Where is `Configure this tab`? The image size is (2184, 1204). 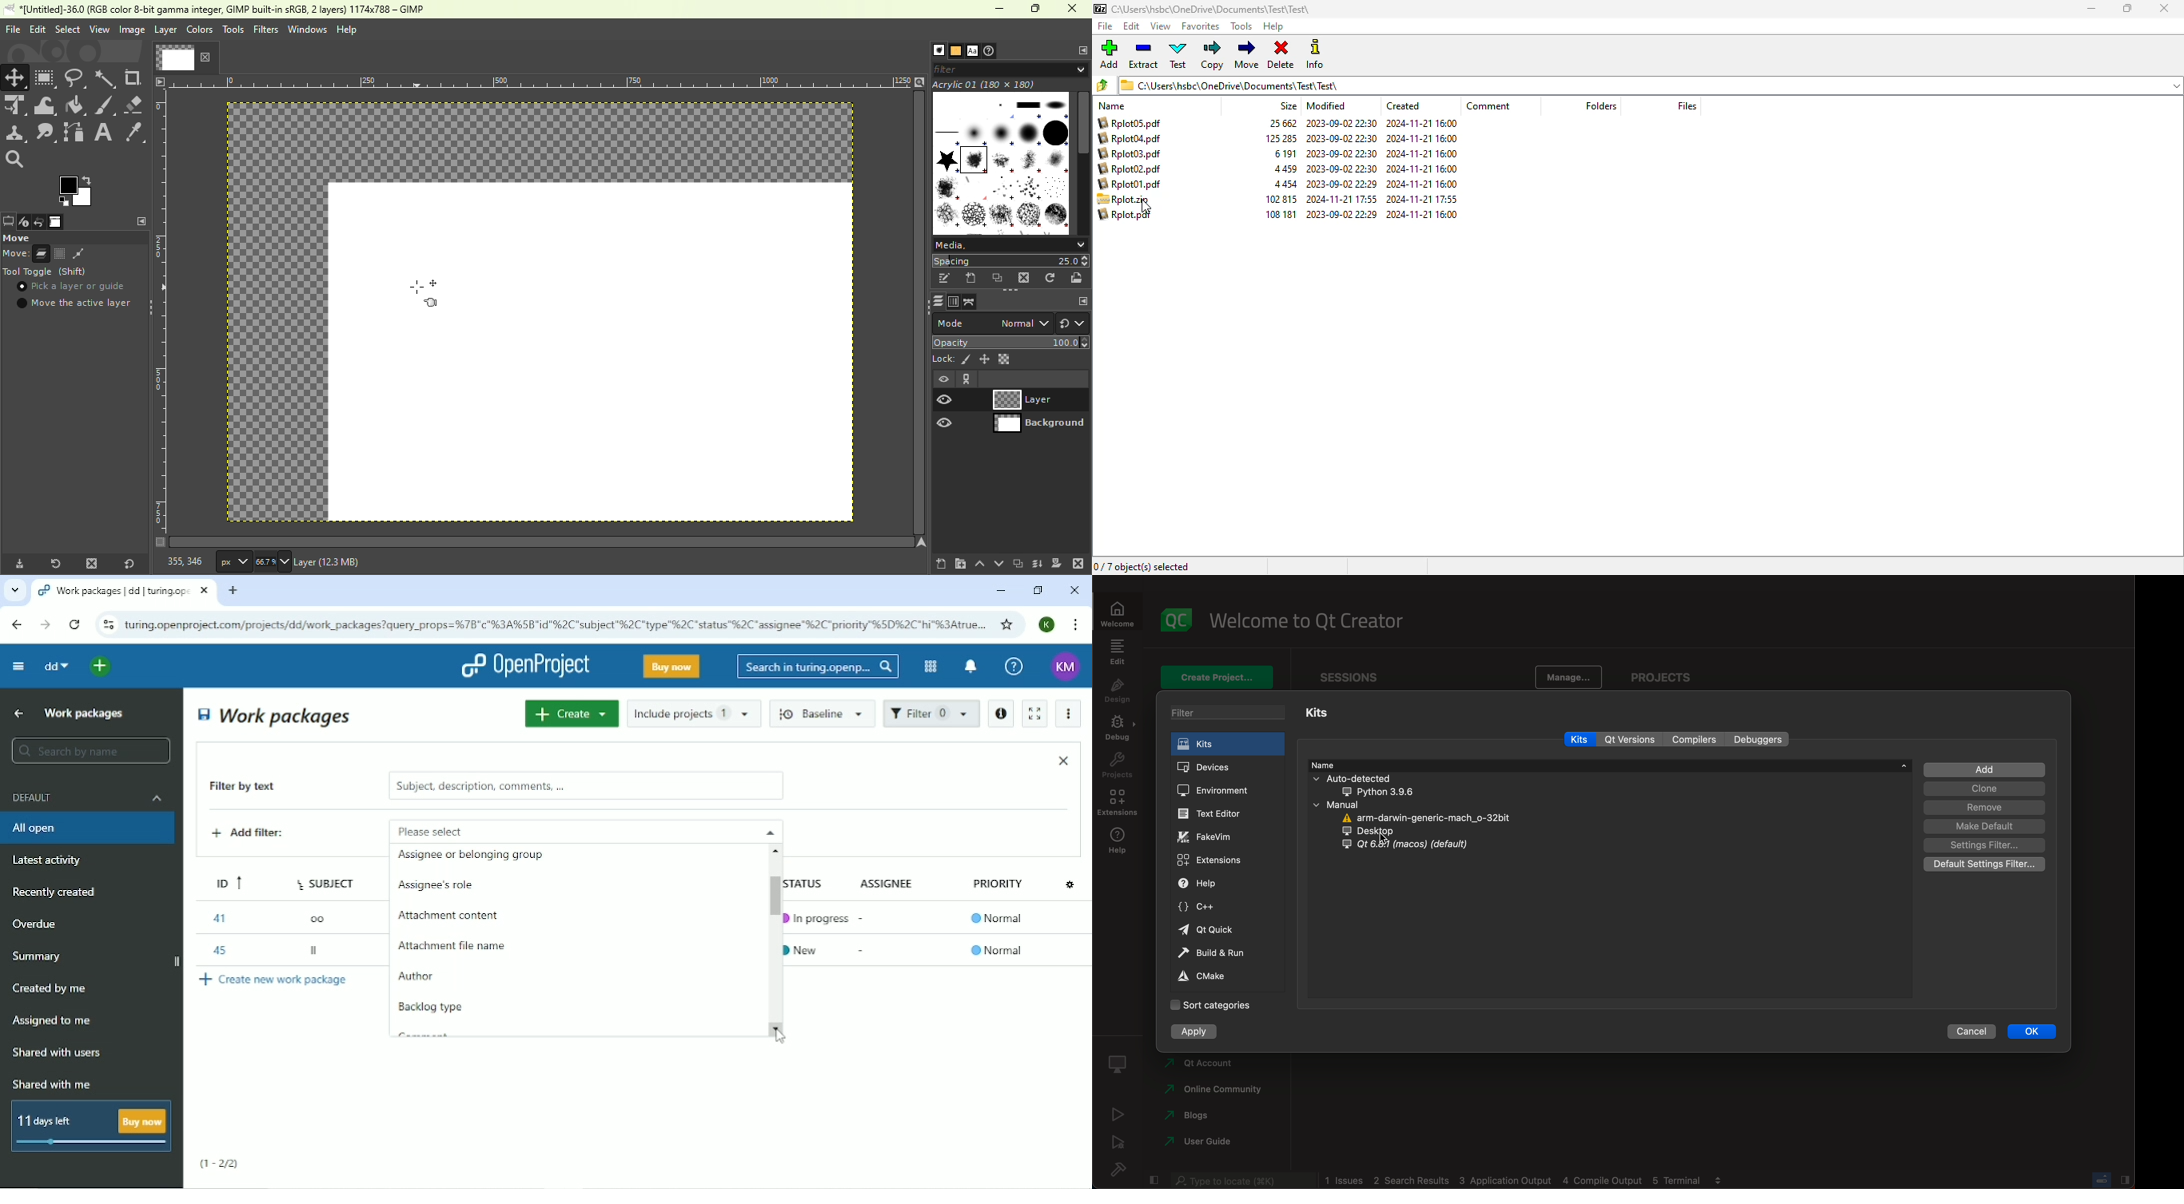 Configure this tab is located at coordinates (139, 221).